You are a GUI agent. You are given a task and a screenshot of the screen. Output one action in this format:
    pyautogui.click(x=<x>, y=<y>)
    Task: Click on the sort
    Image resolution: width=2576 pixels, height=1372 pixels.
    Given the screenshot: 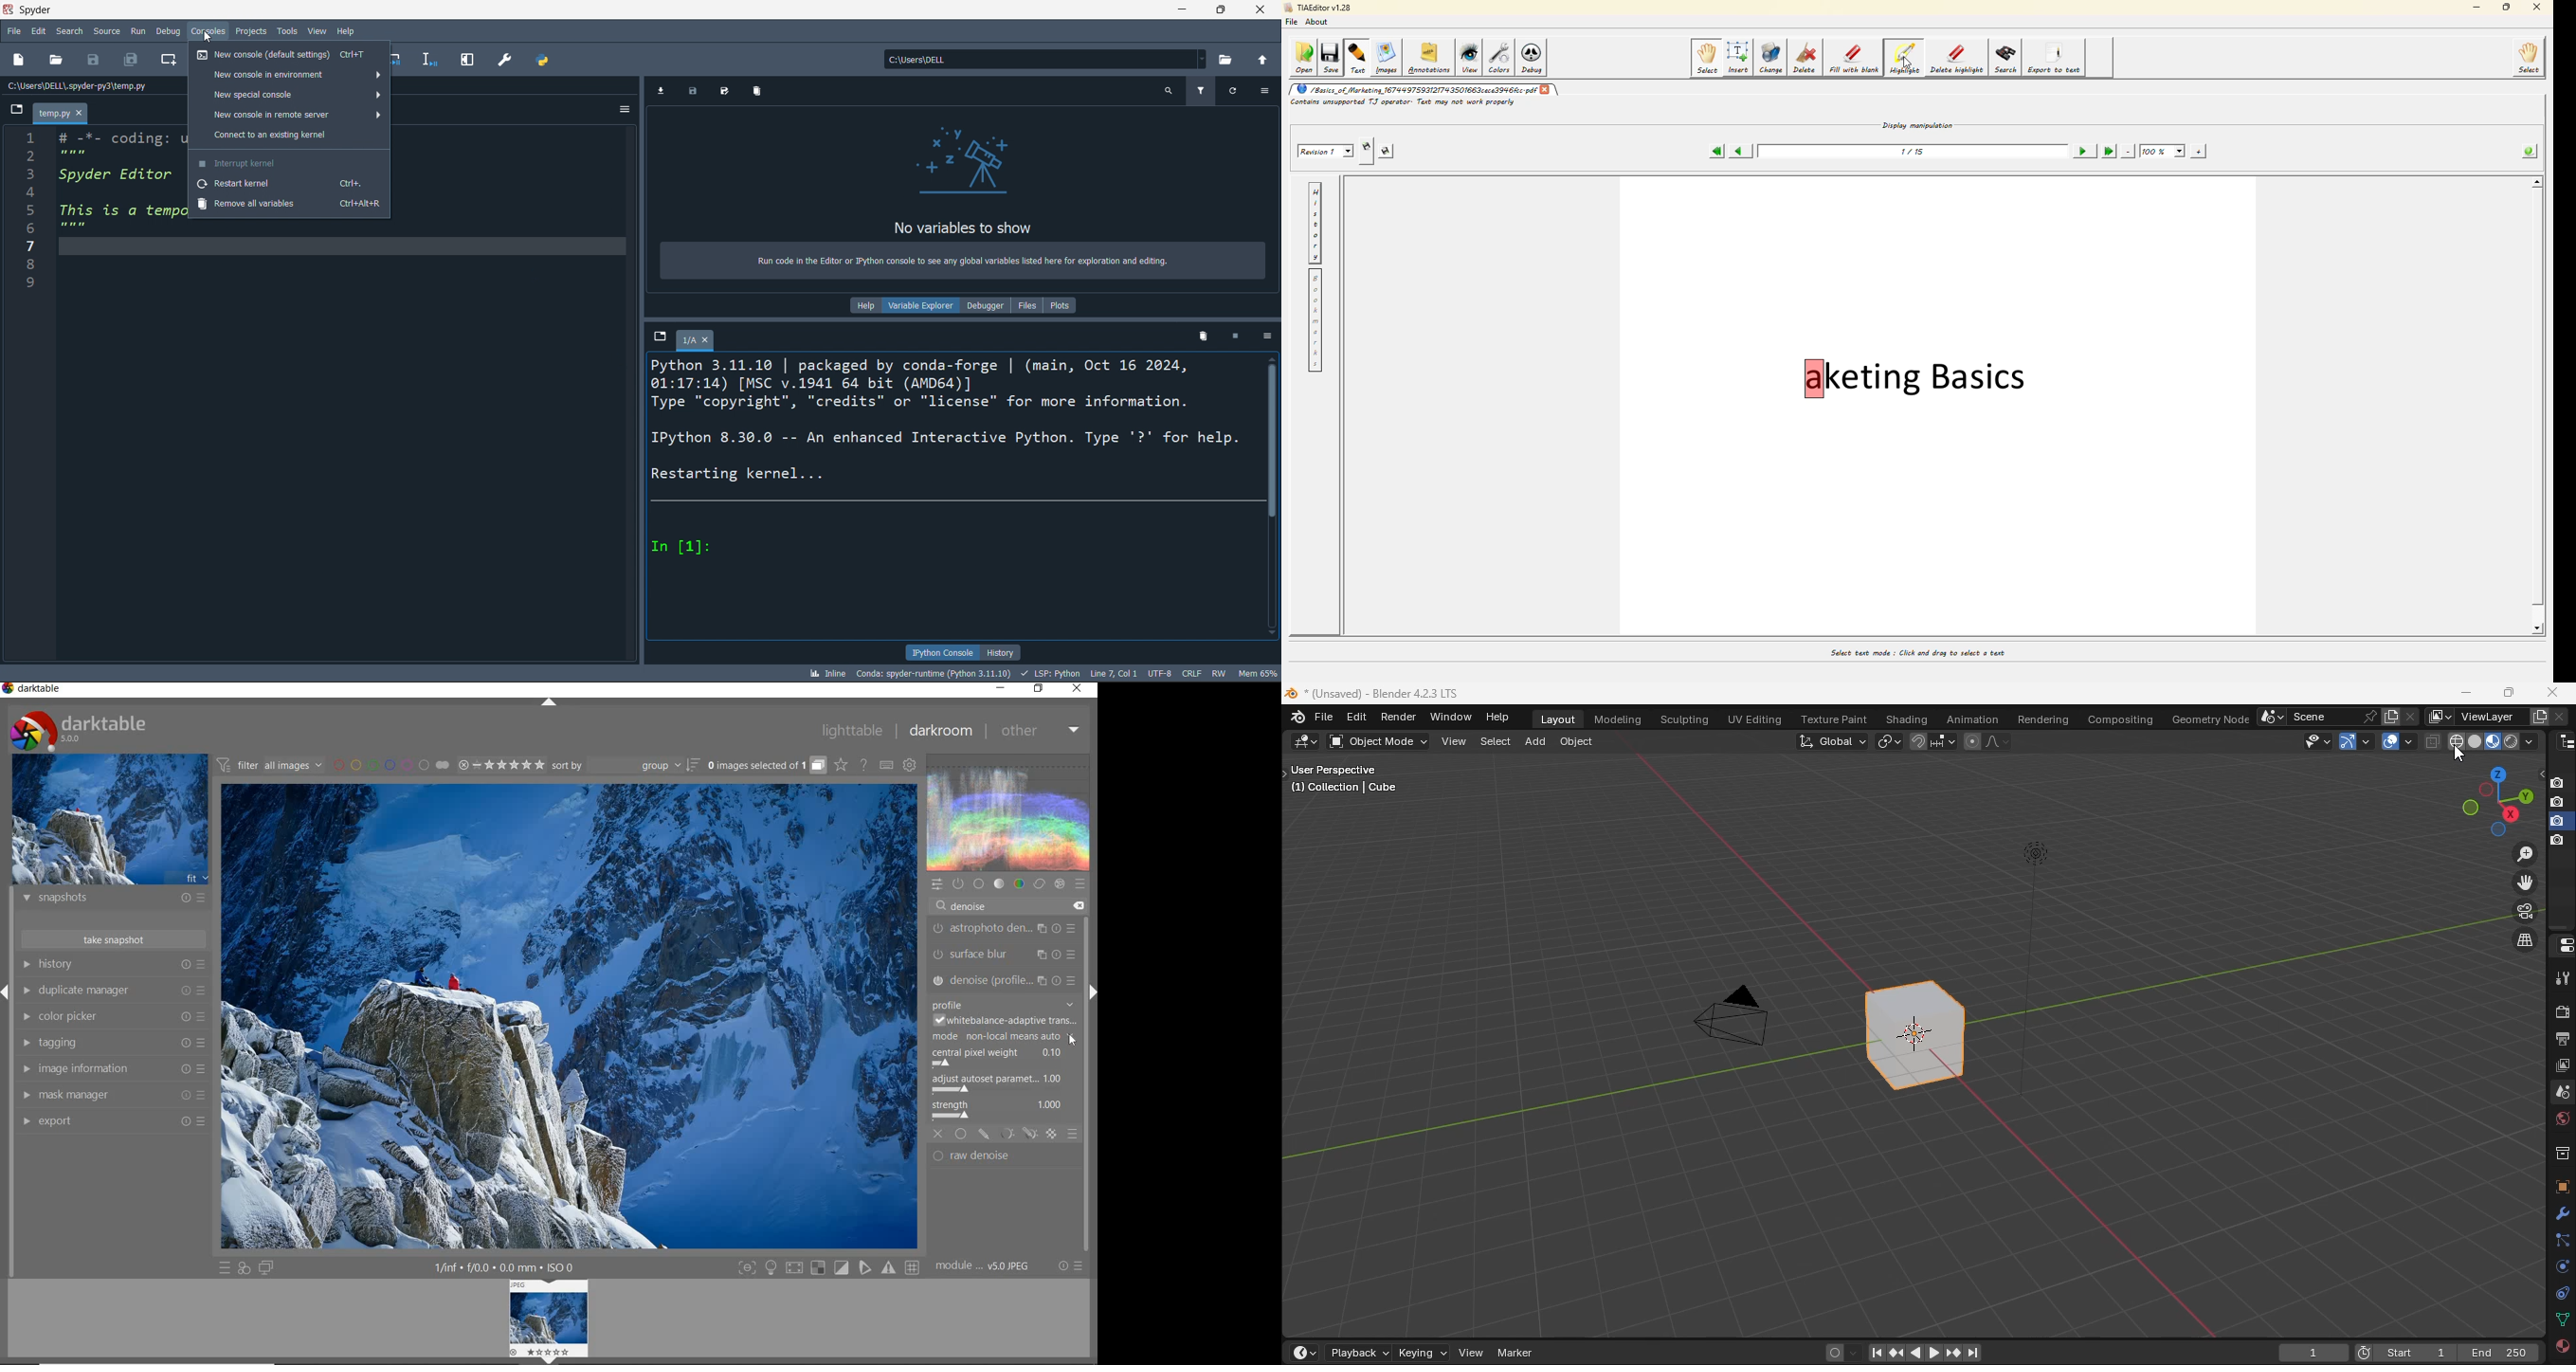 What is the action you would take?
    pyautogui.click(x=626, y=766)
    